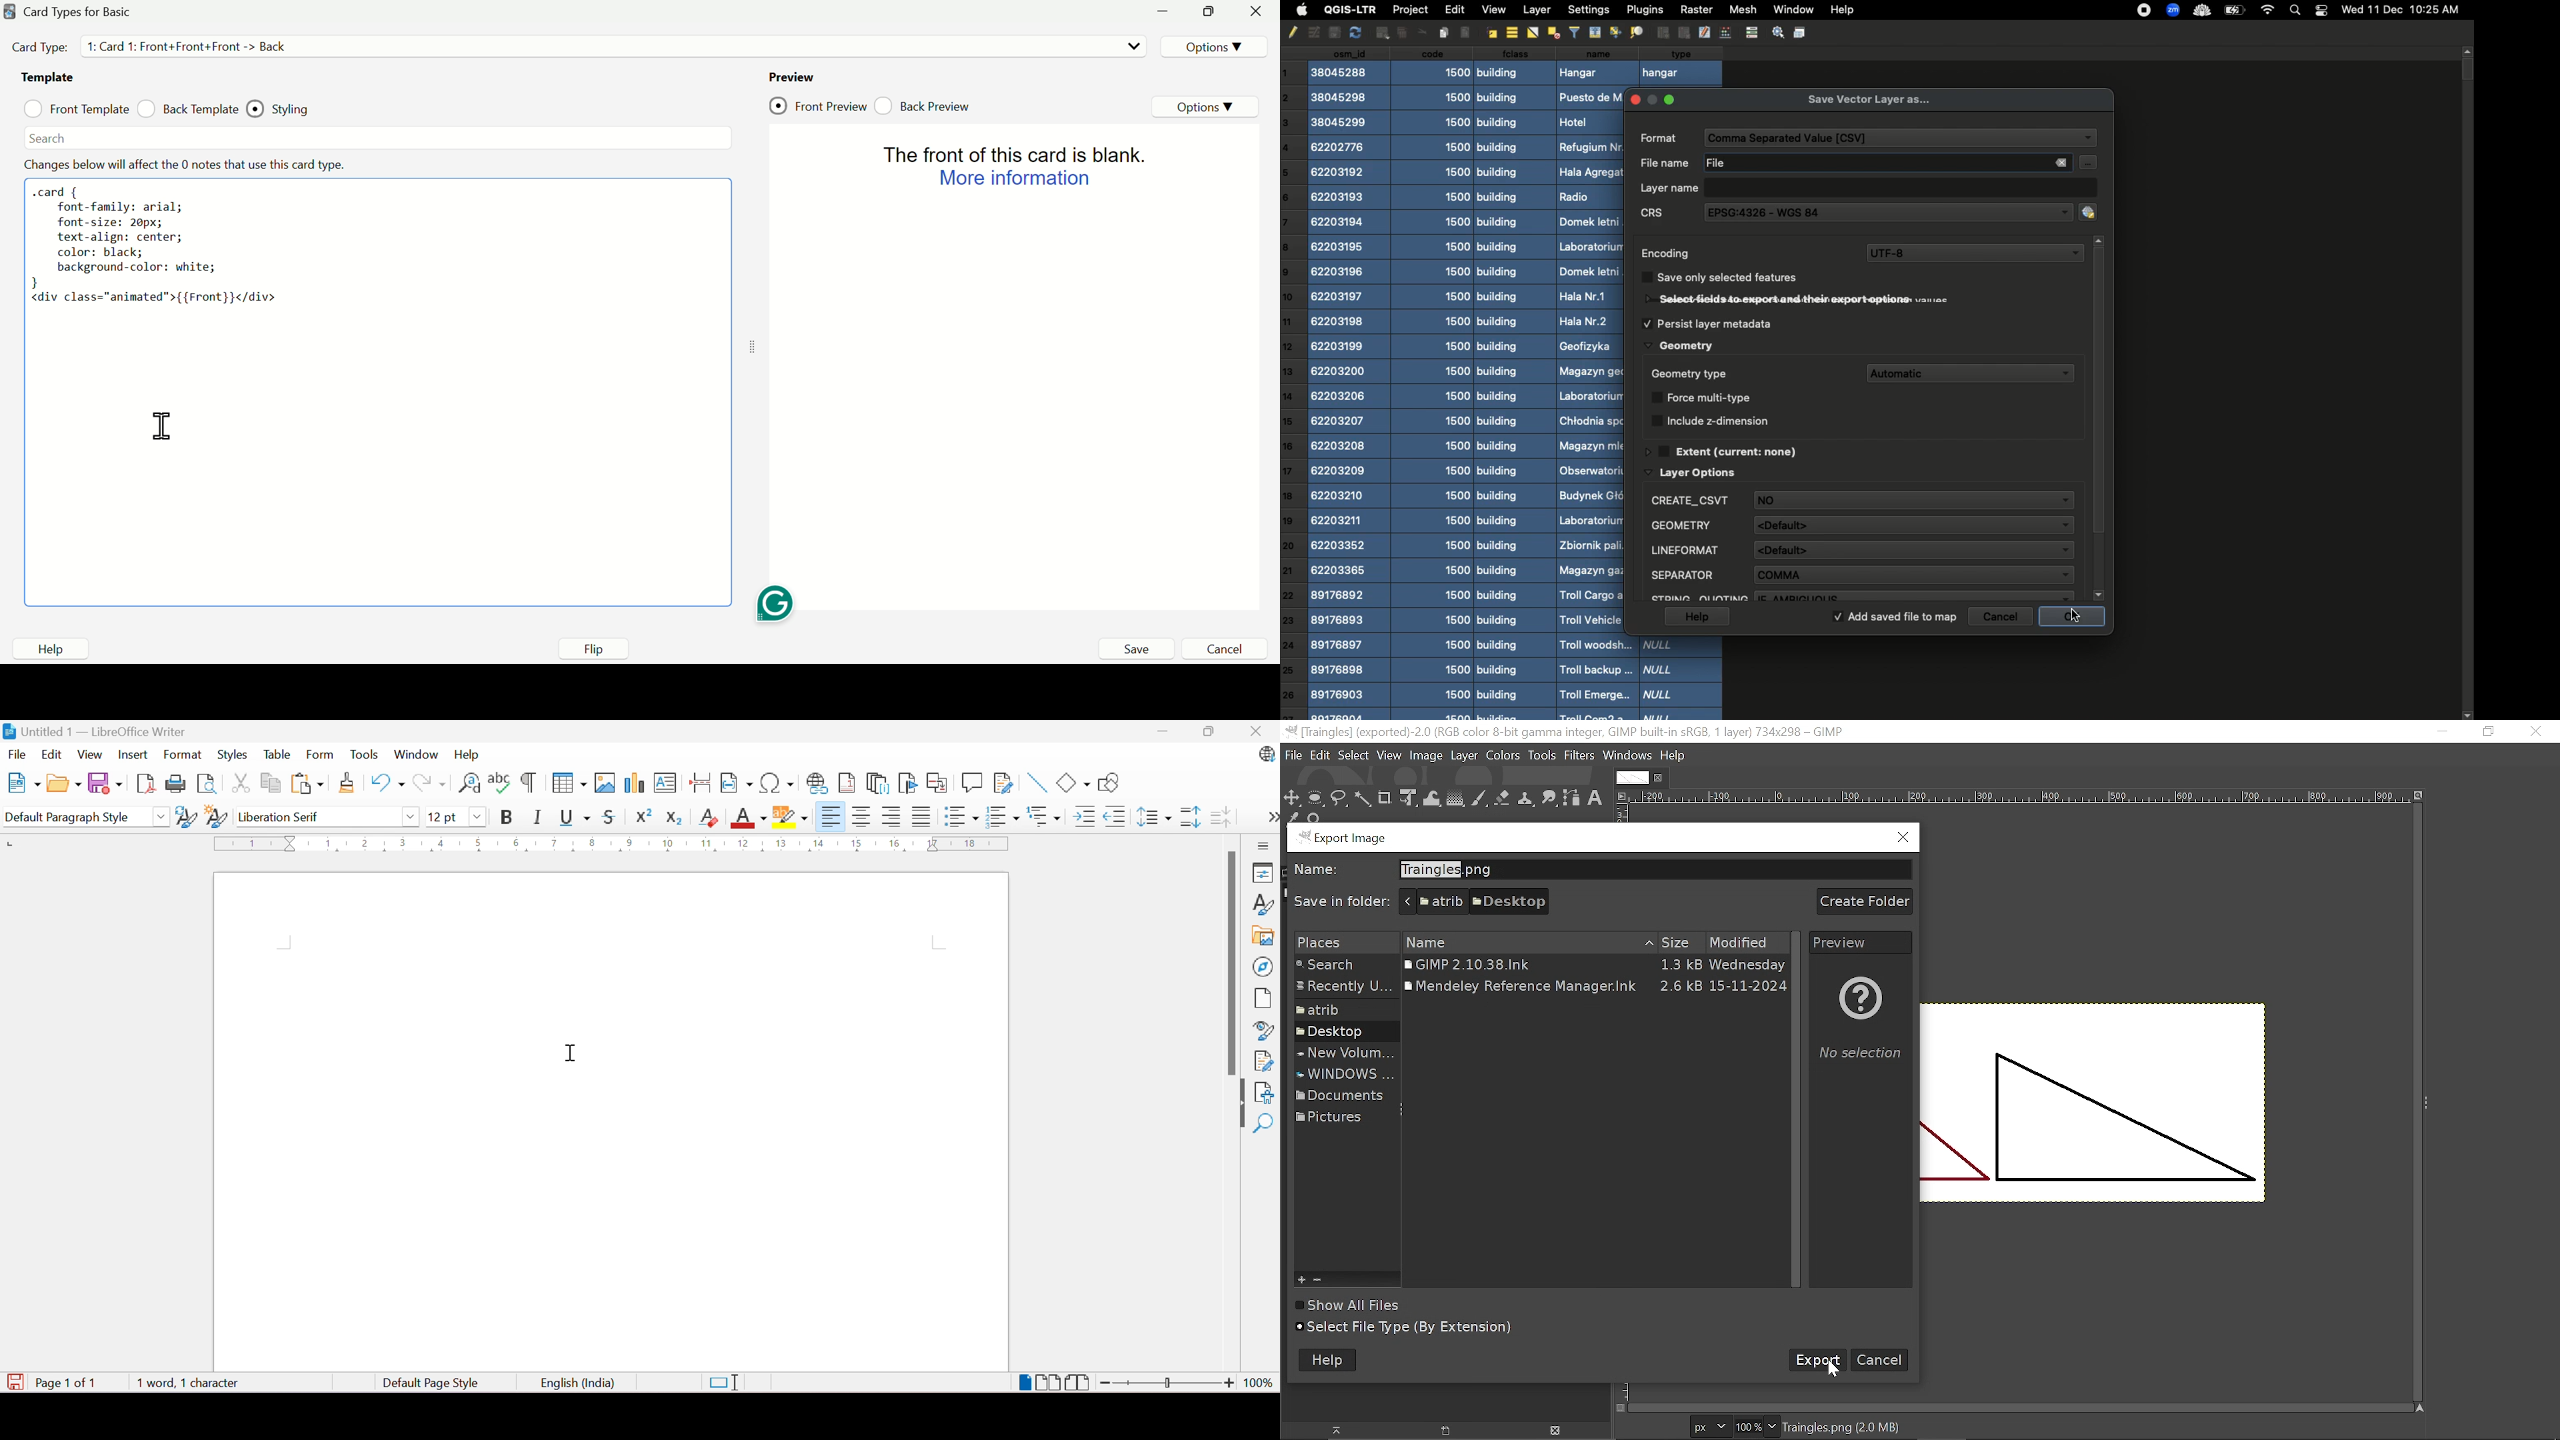  Describe the element at coordinates (1390, 756) in the screenshot. I see `View` at that location.